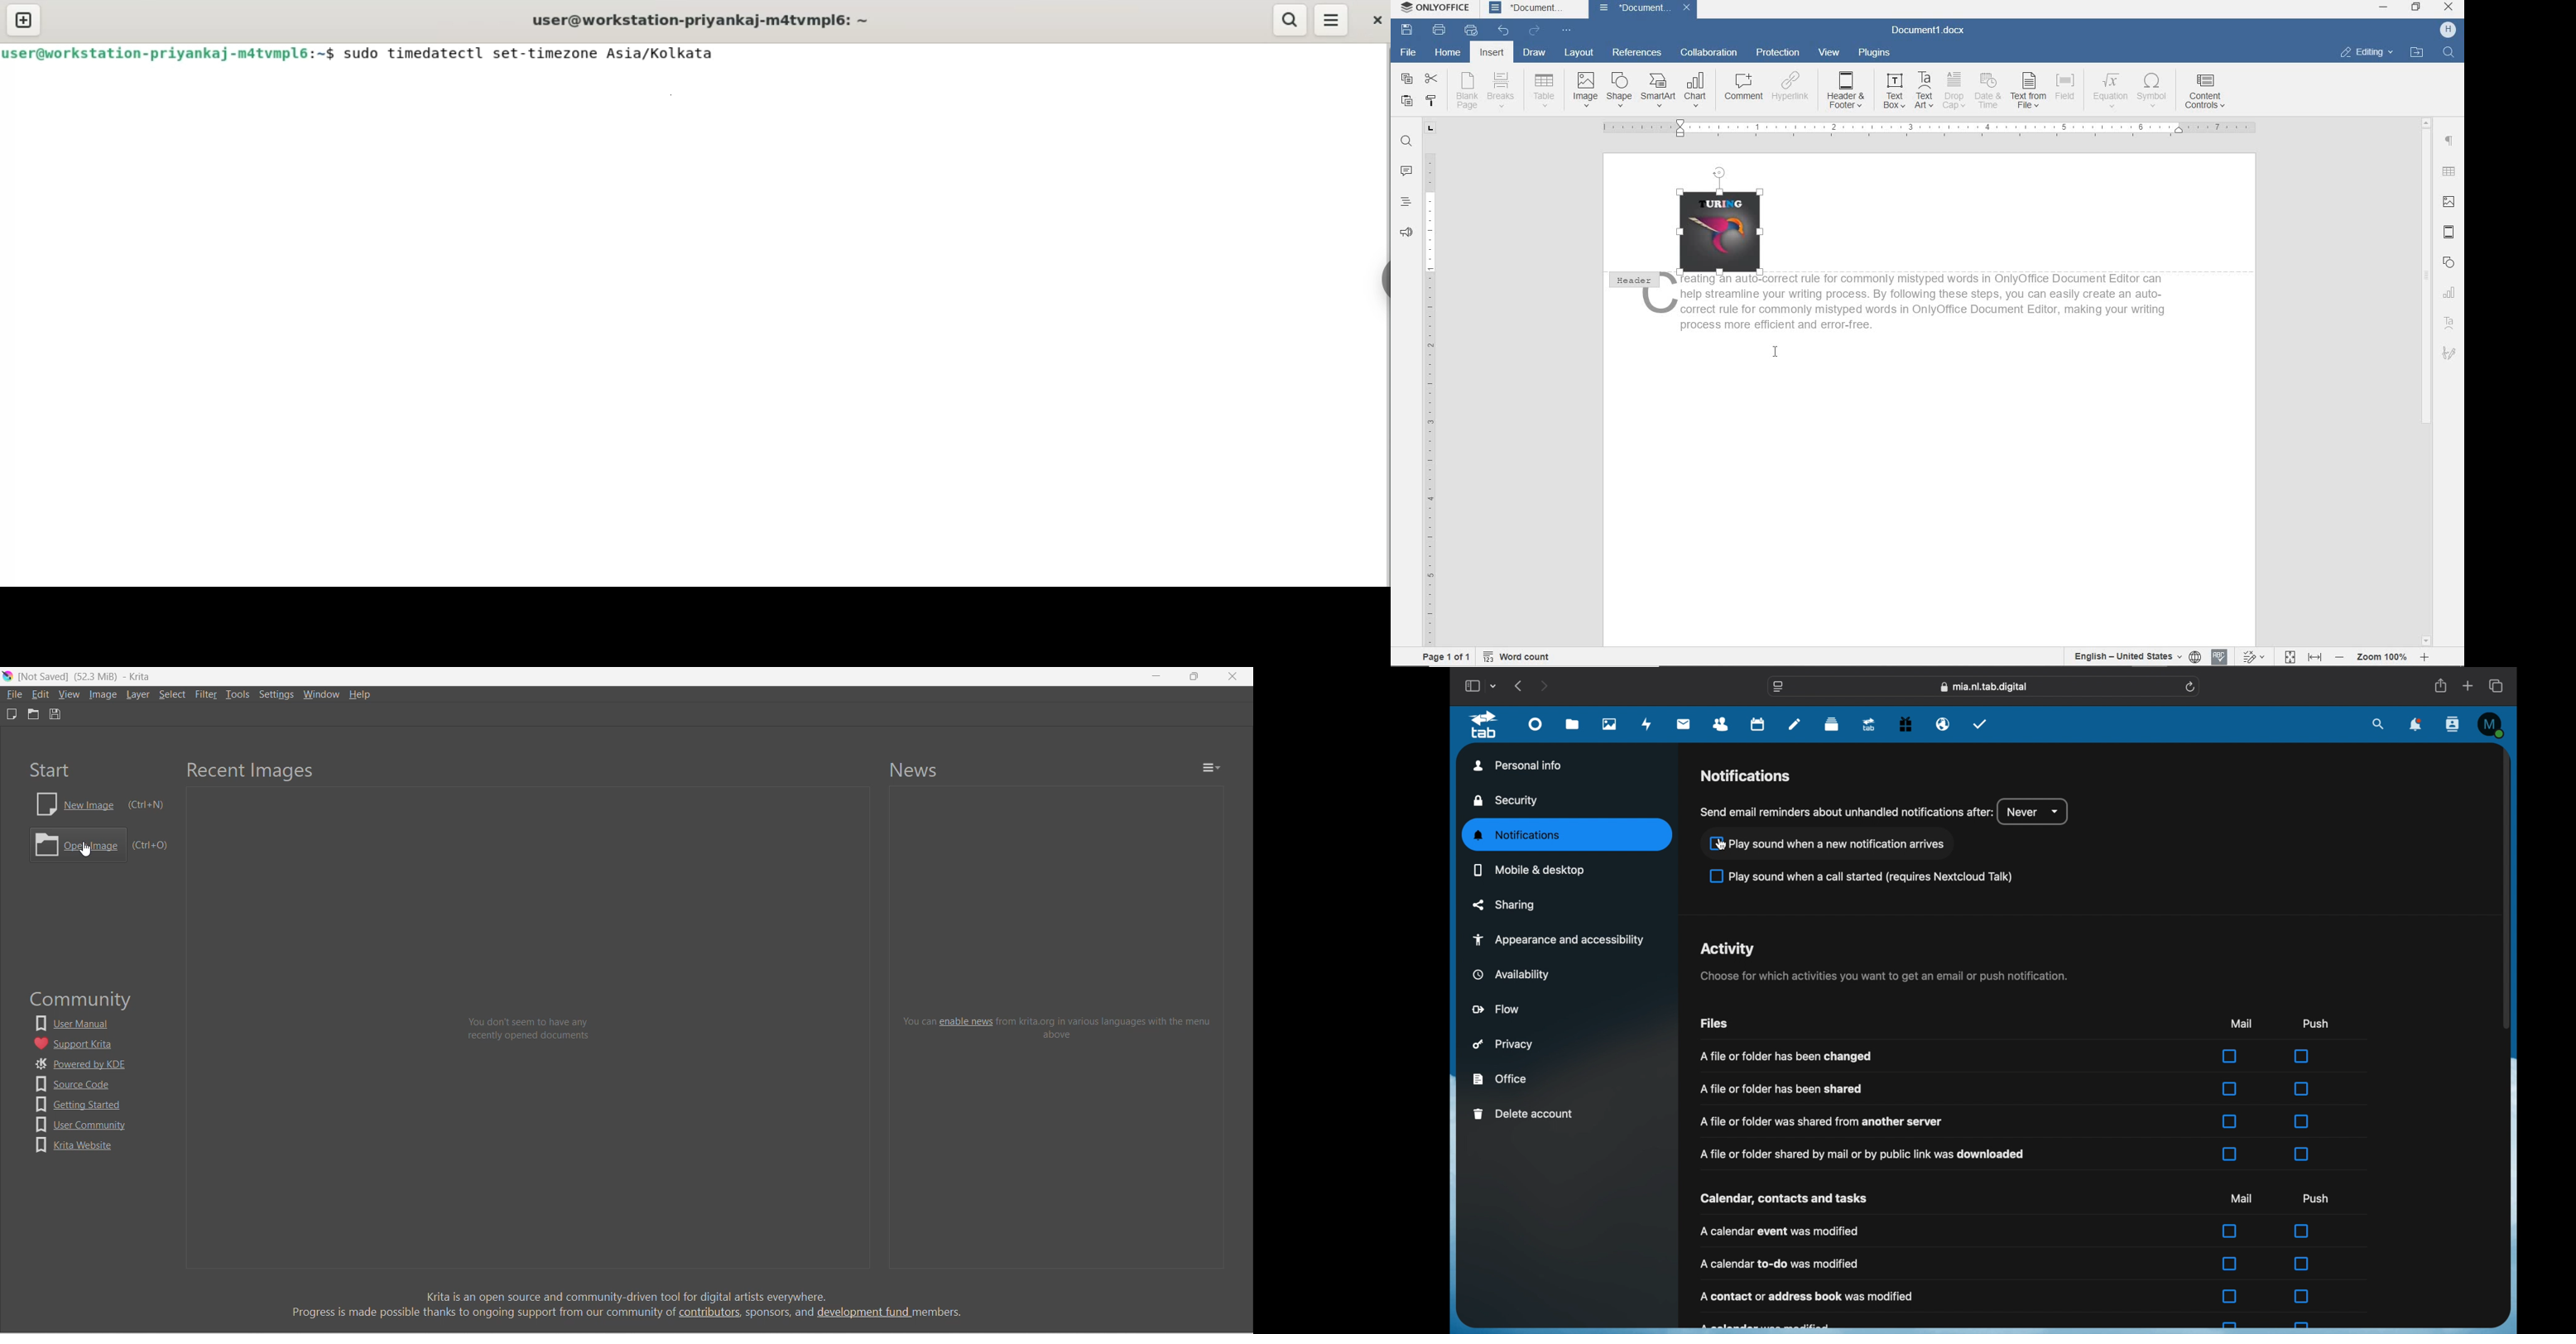 The height and width of the screenshot is (1344, 2576). What do you see at coordinates (1766, 1325) in the screenshot?
I see `obscured text` at bounding box center [1766, 1325].